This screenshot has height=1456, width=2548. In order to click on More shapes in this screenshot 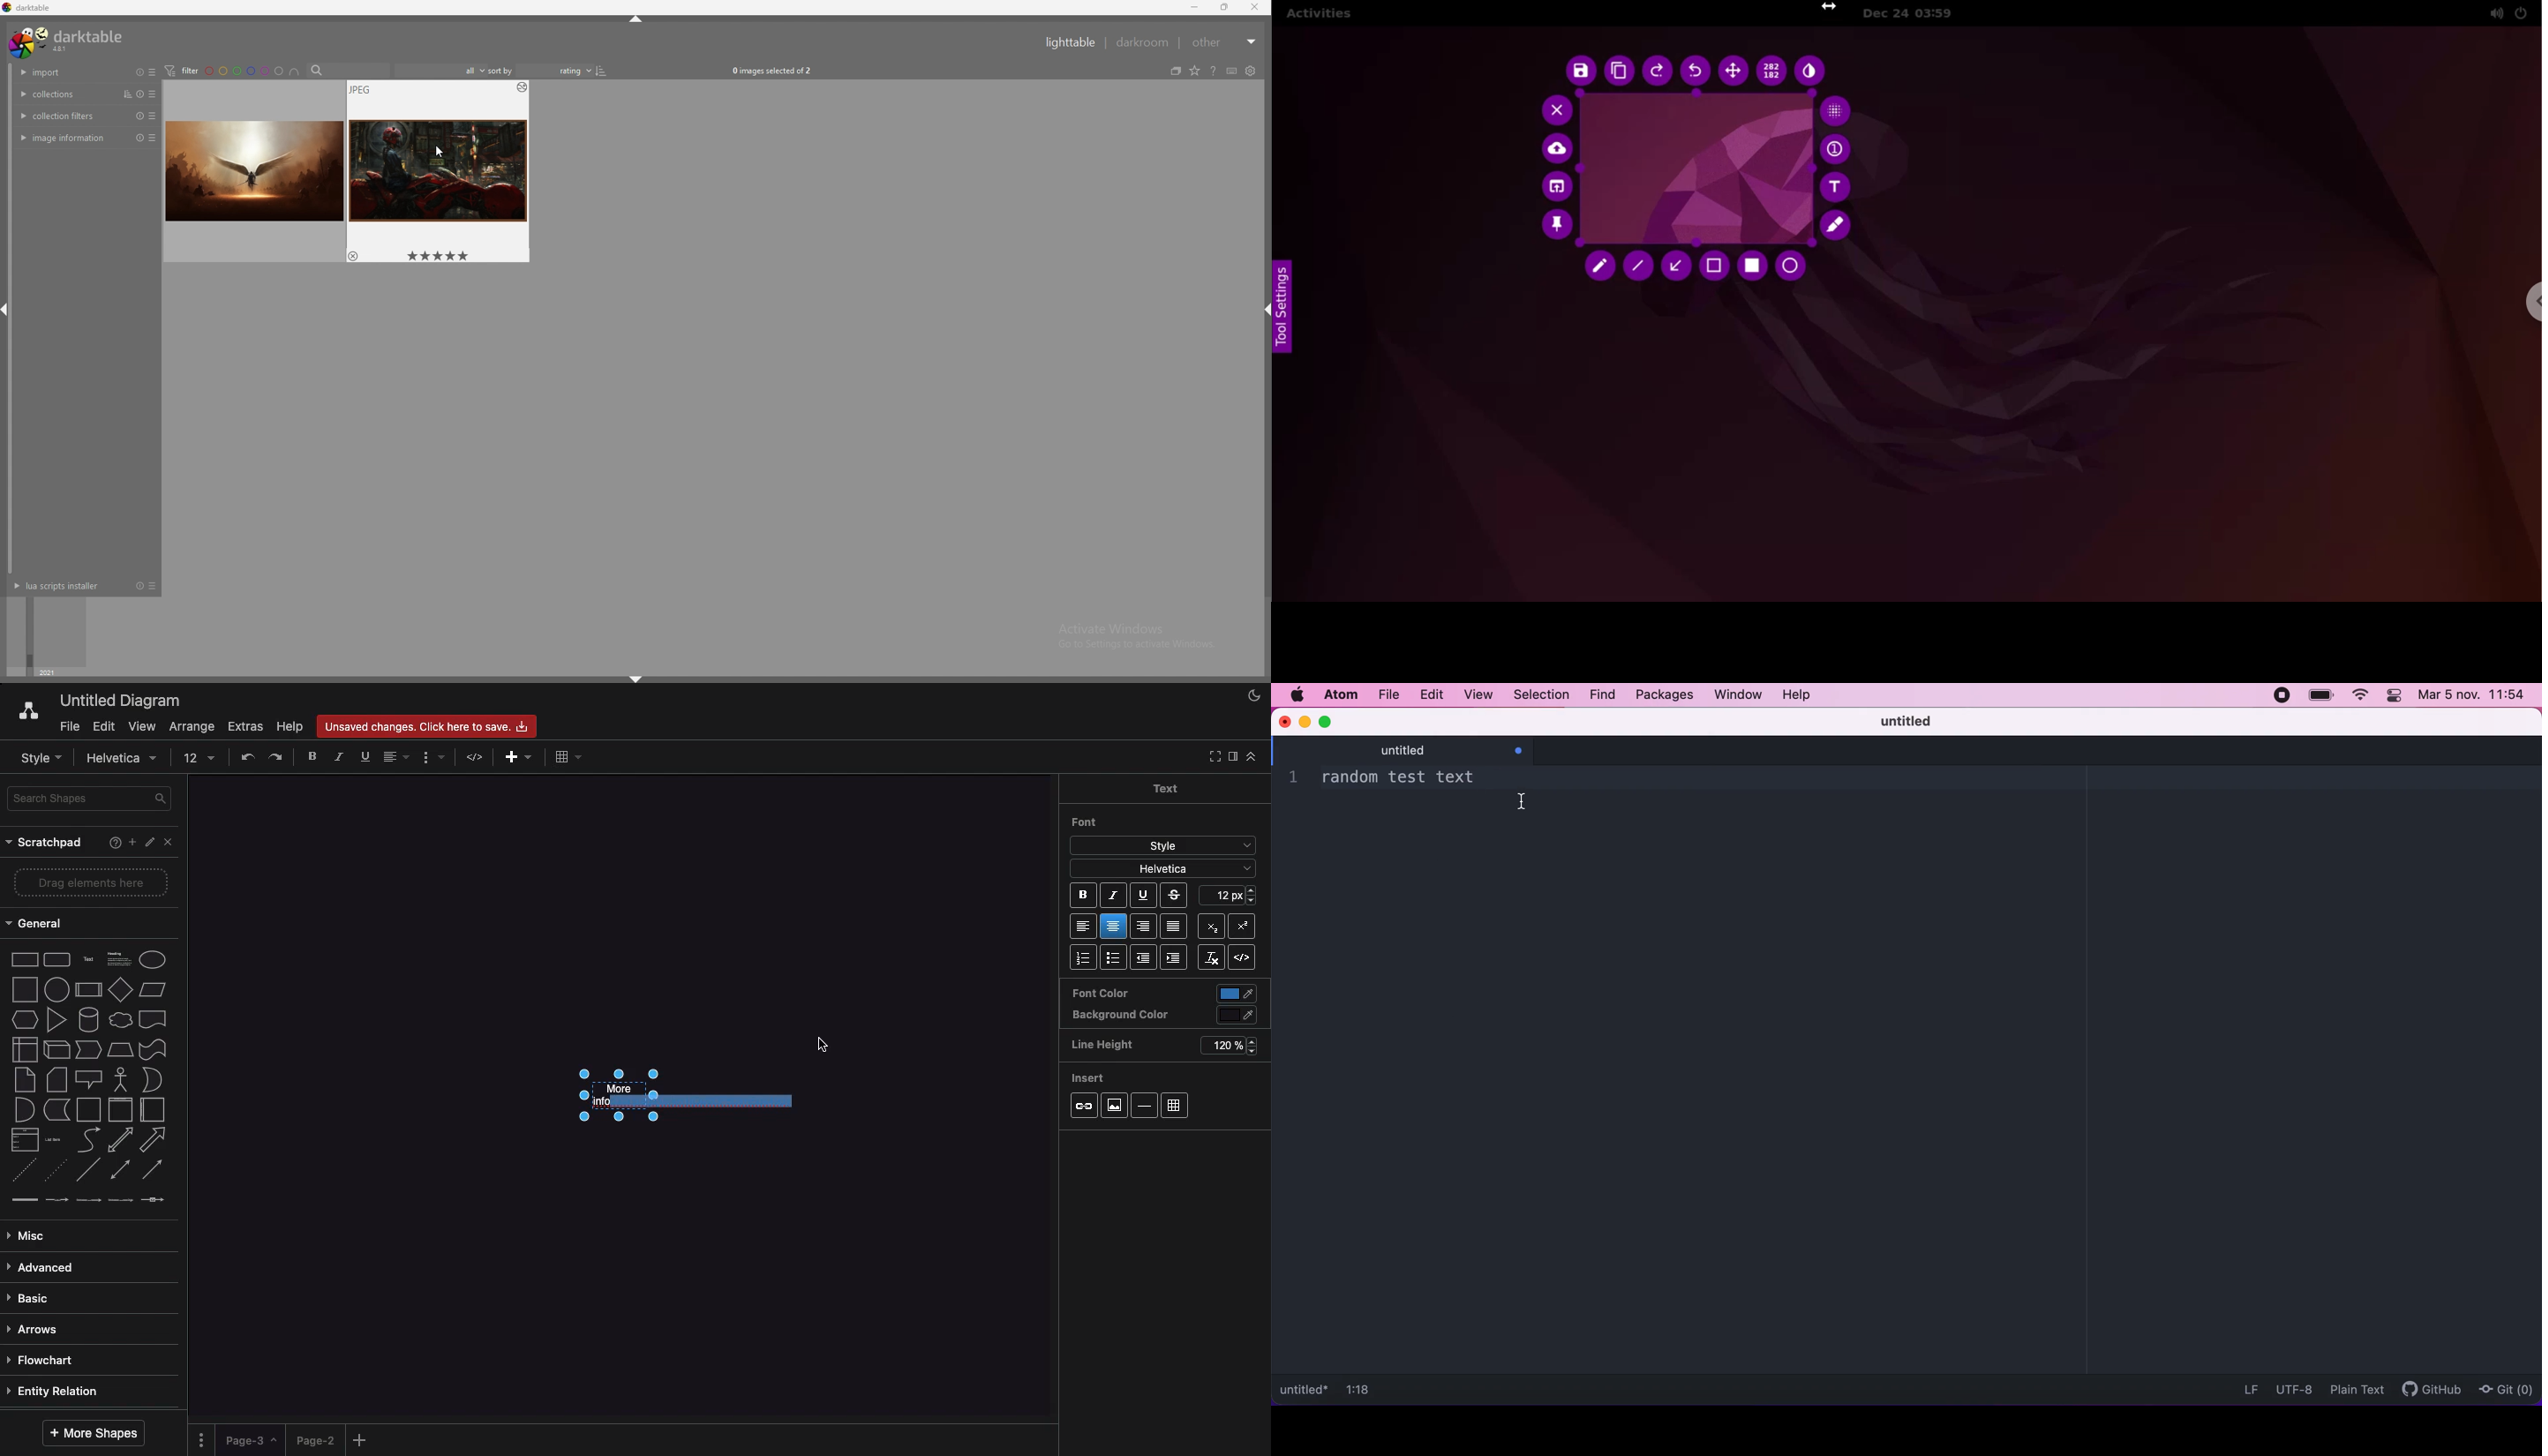, I will do `click(96, 1432)`.